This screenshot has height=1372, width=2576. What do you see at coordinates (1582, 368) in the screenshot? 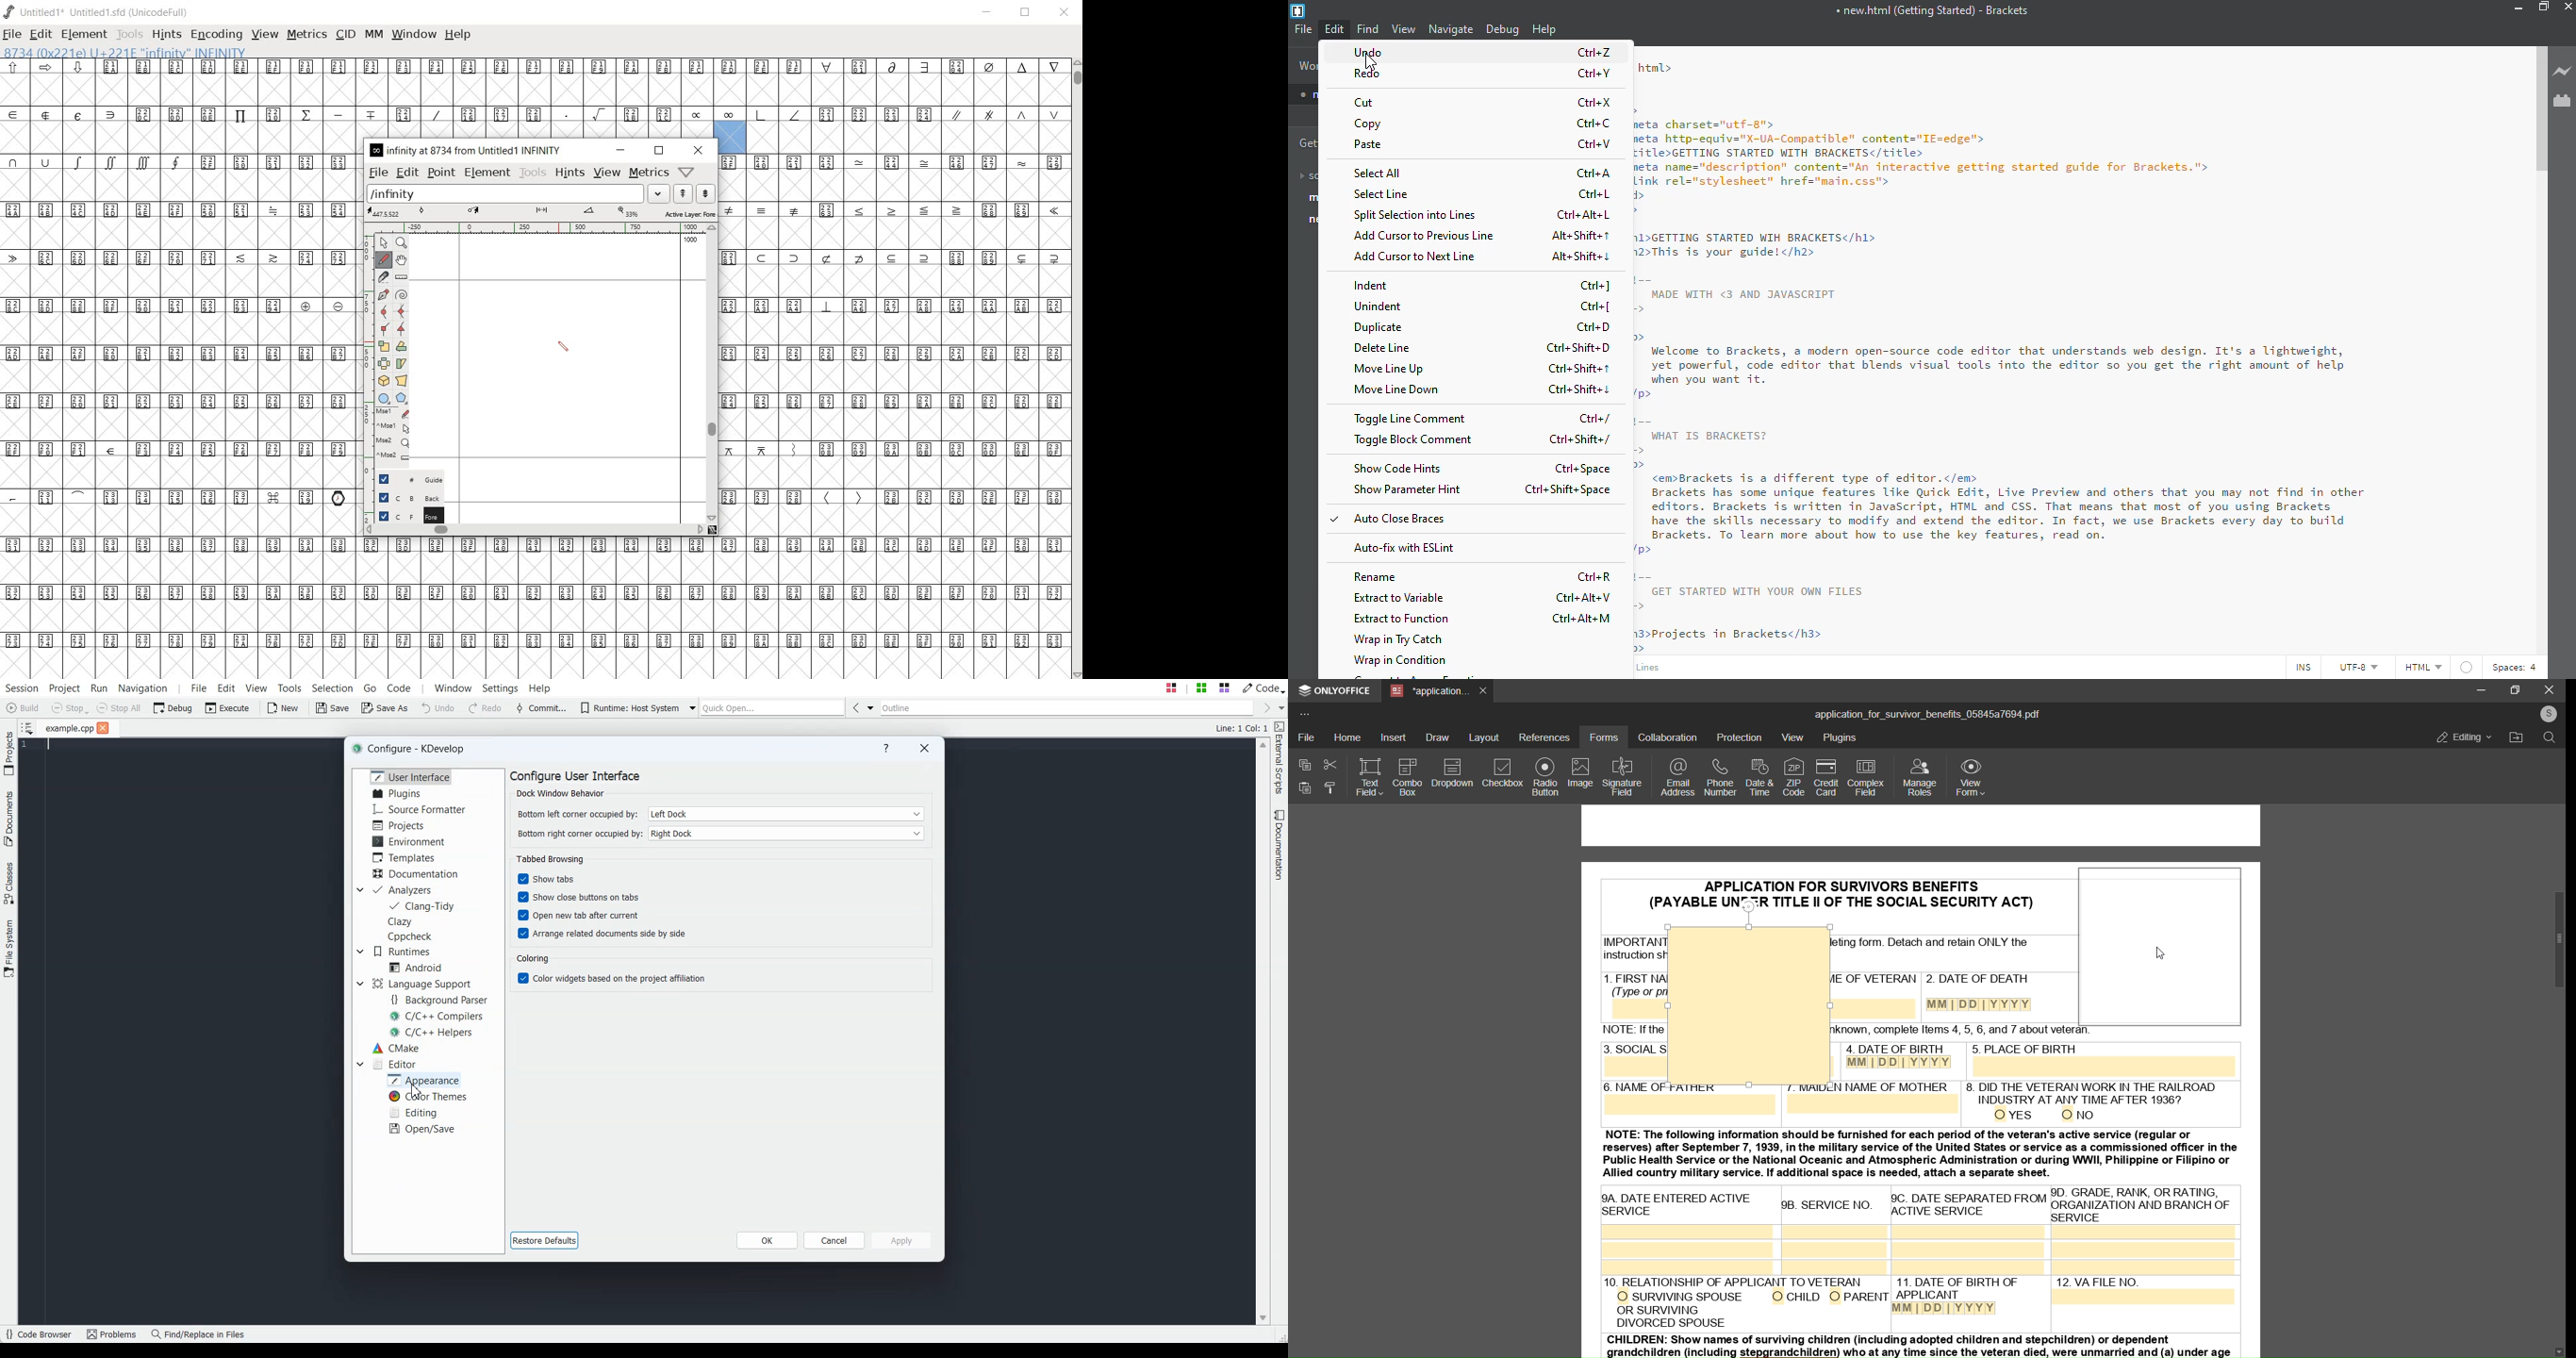
I see `ctrl+shift+up` at bounding box center [1582, 368].